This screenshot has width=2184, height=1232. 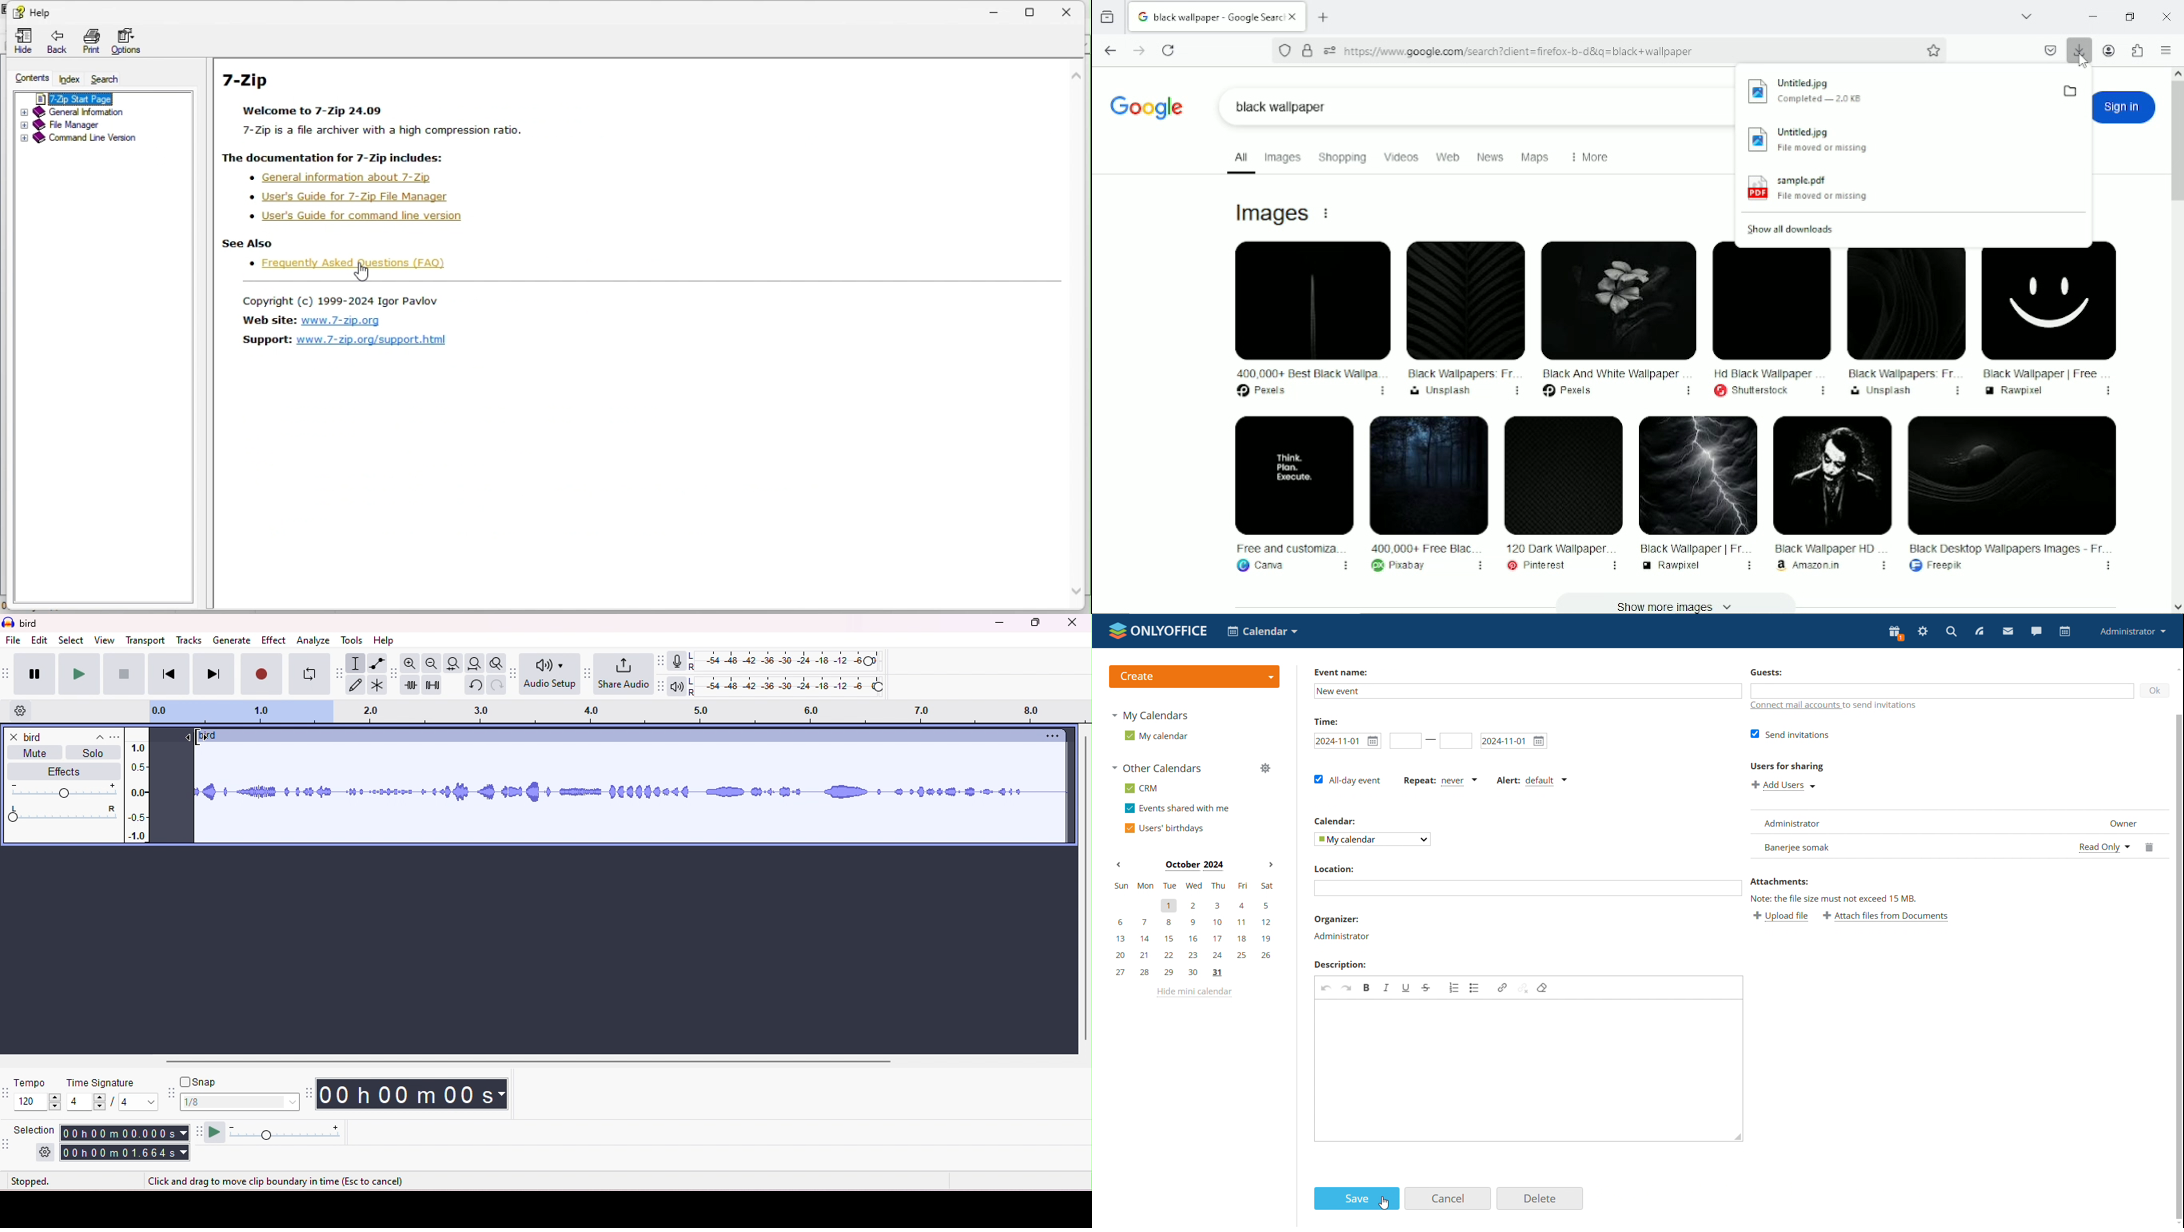 What do you see at coordinates (1939, 690) in the screenshot?
I see `guests` at bounding box center [1939, 690].